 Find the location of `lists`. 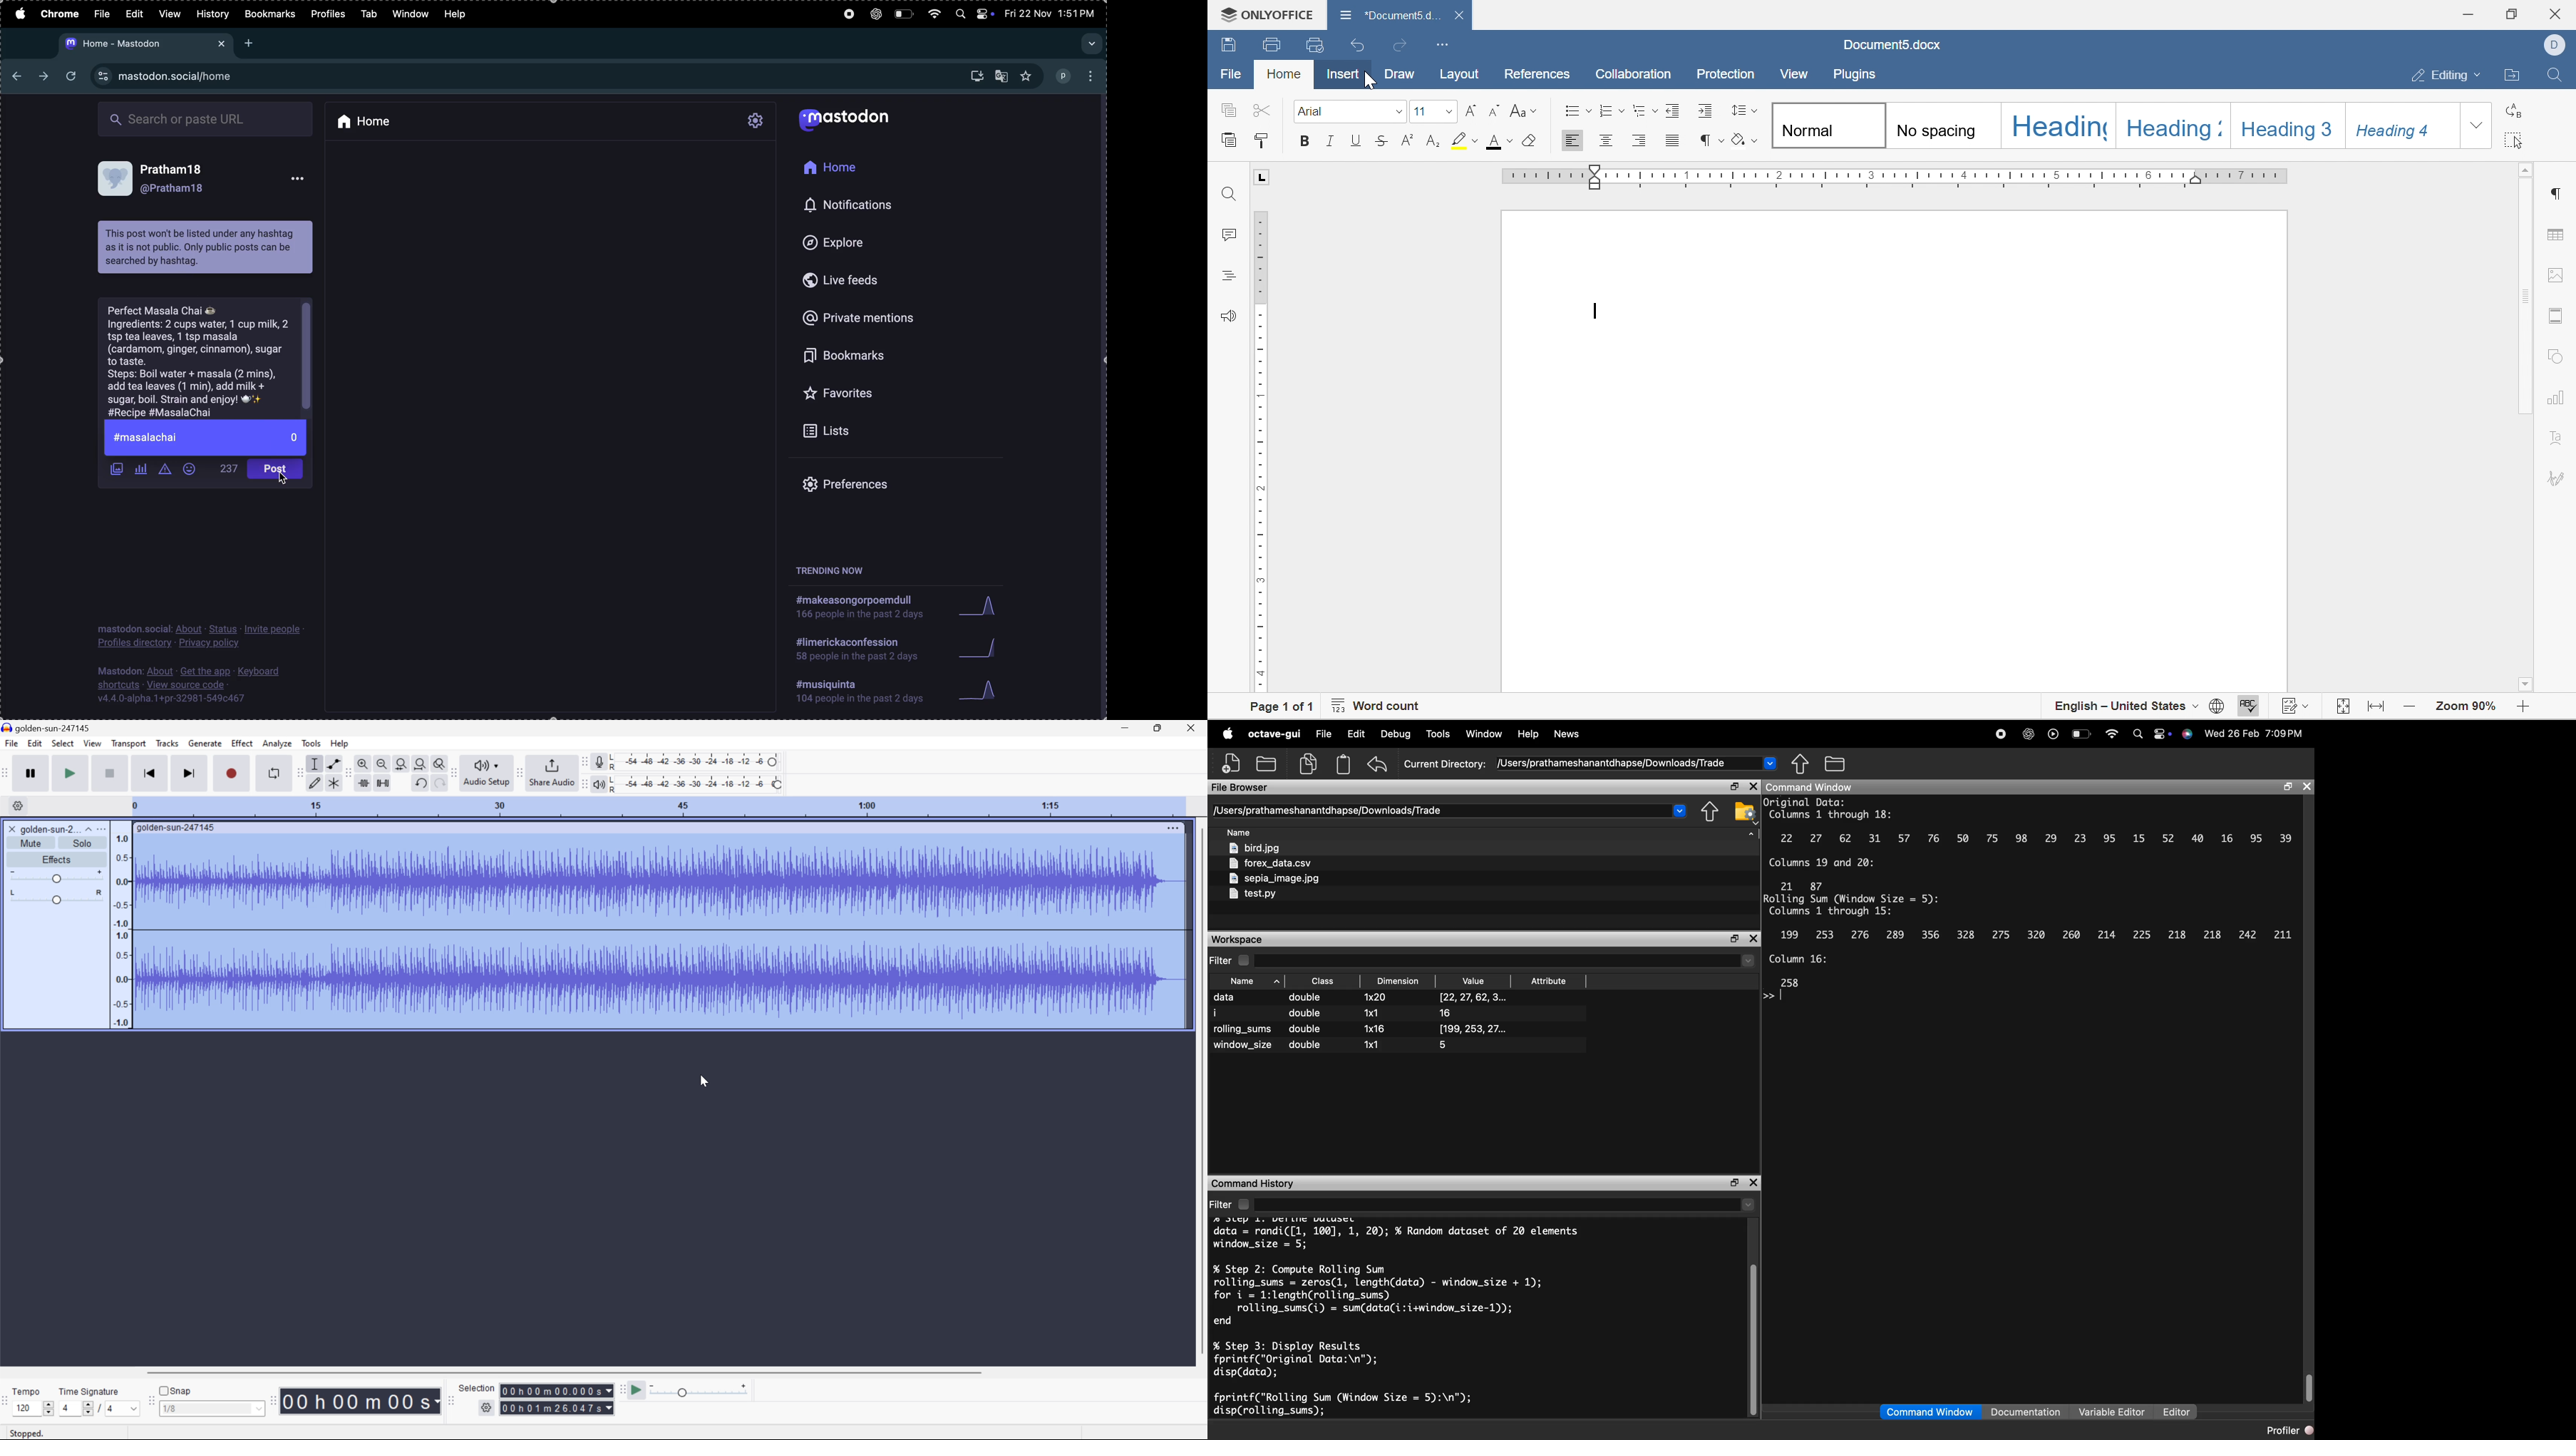

lists is located at coordinates (864, 432).